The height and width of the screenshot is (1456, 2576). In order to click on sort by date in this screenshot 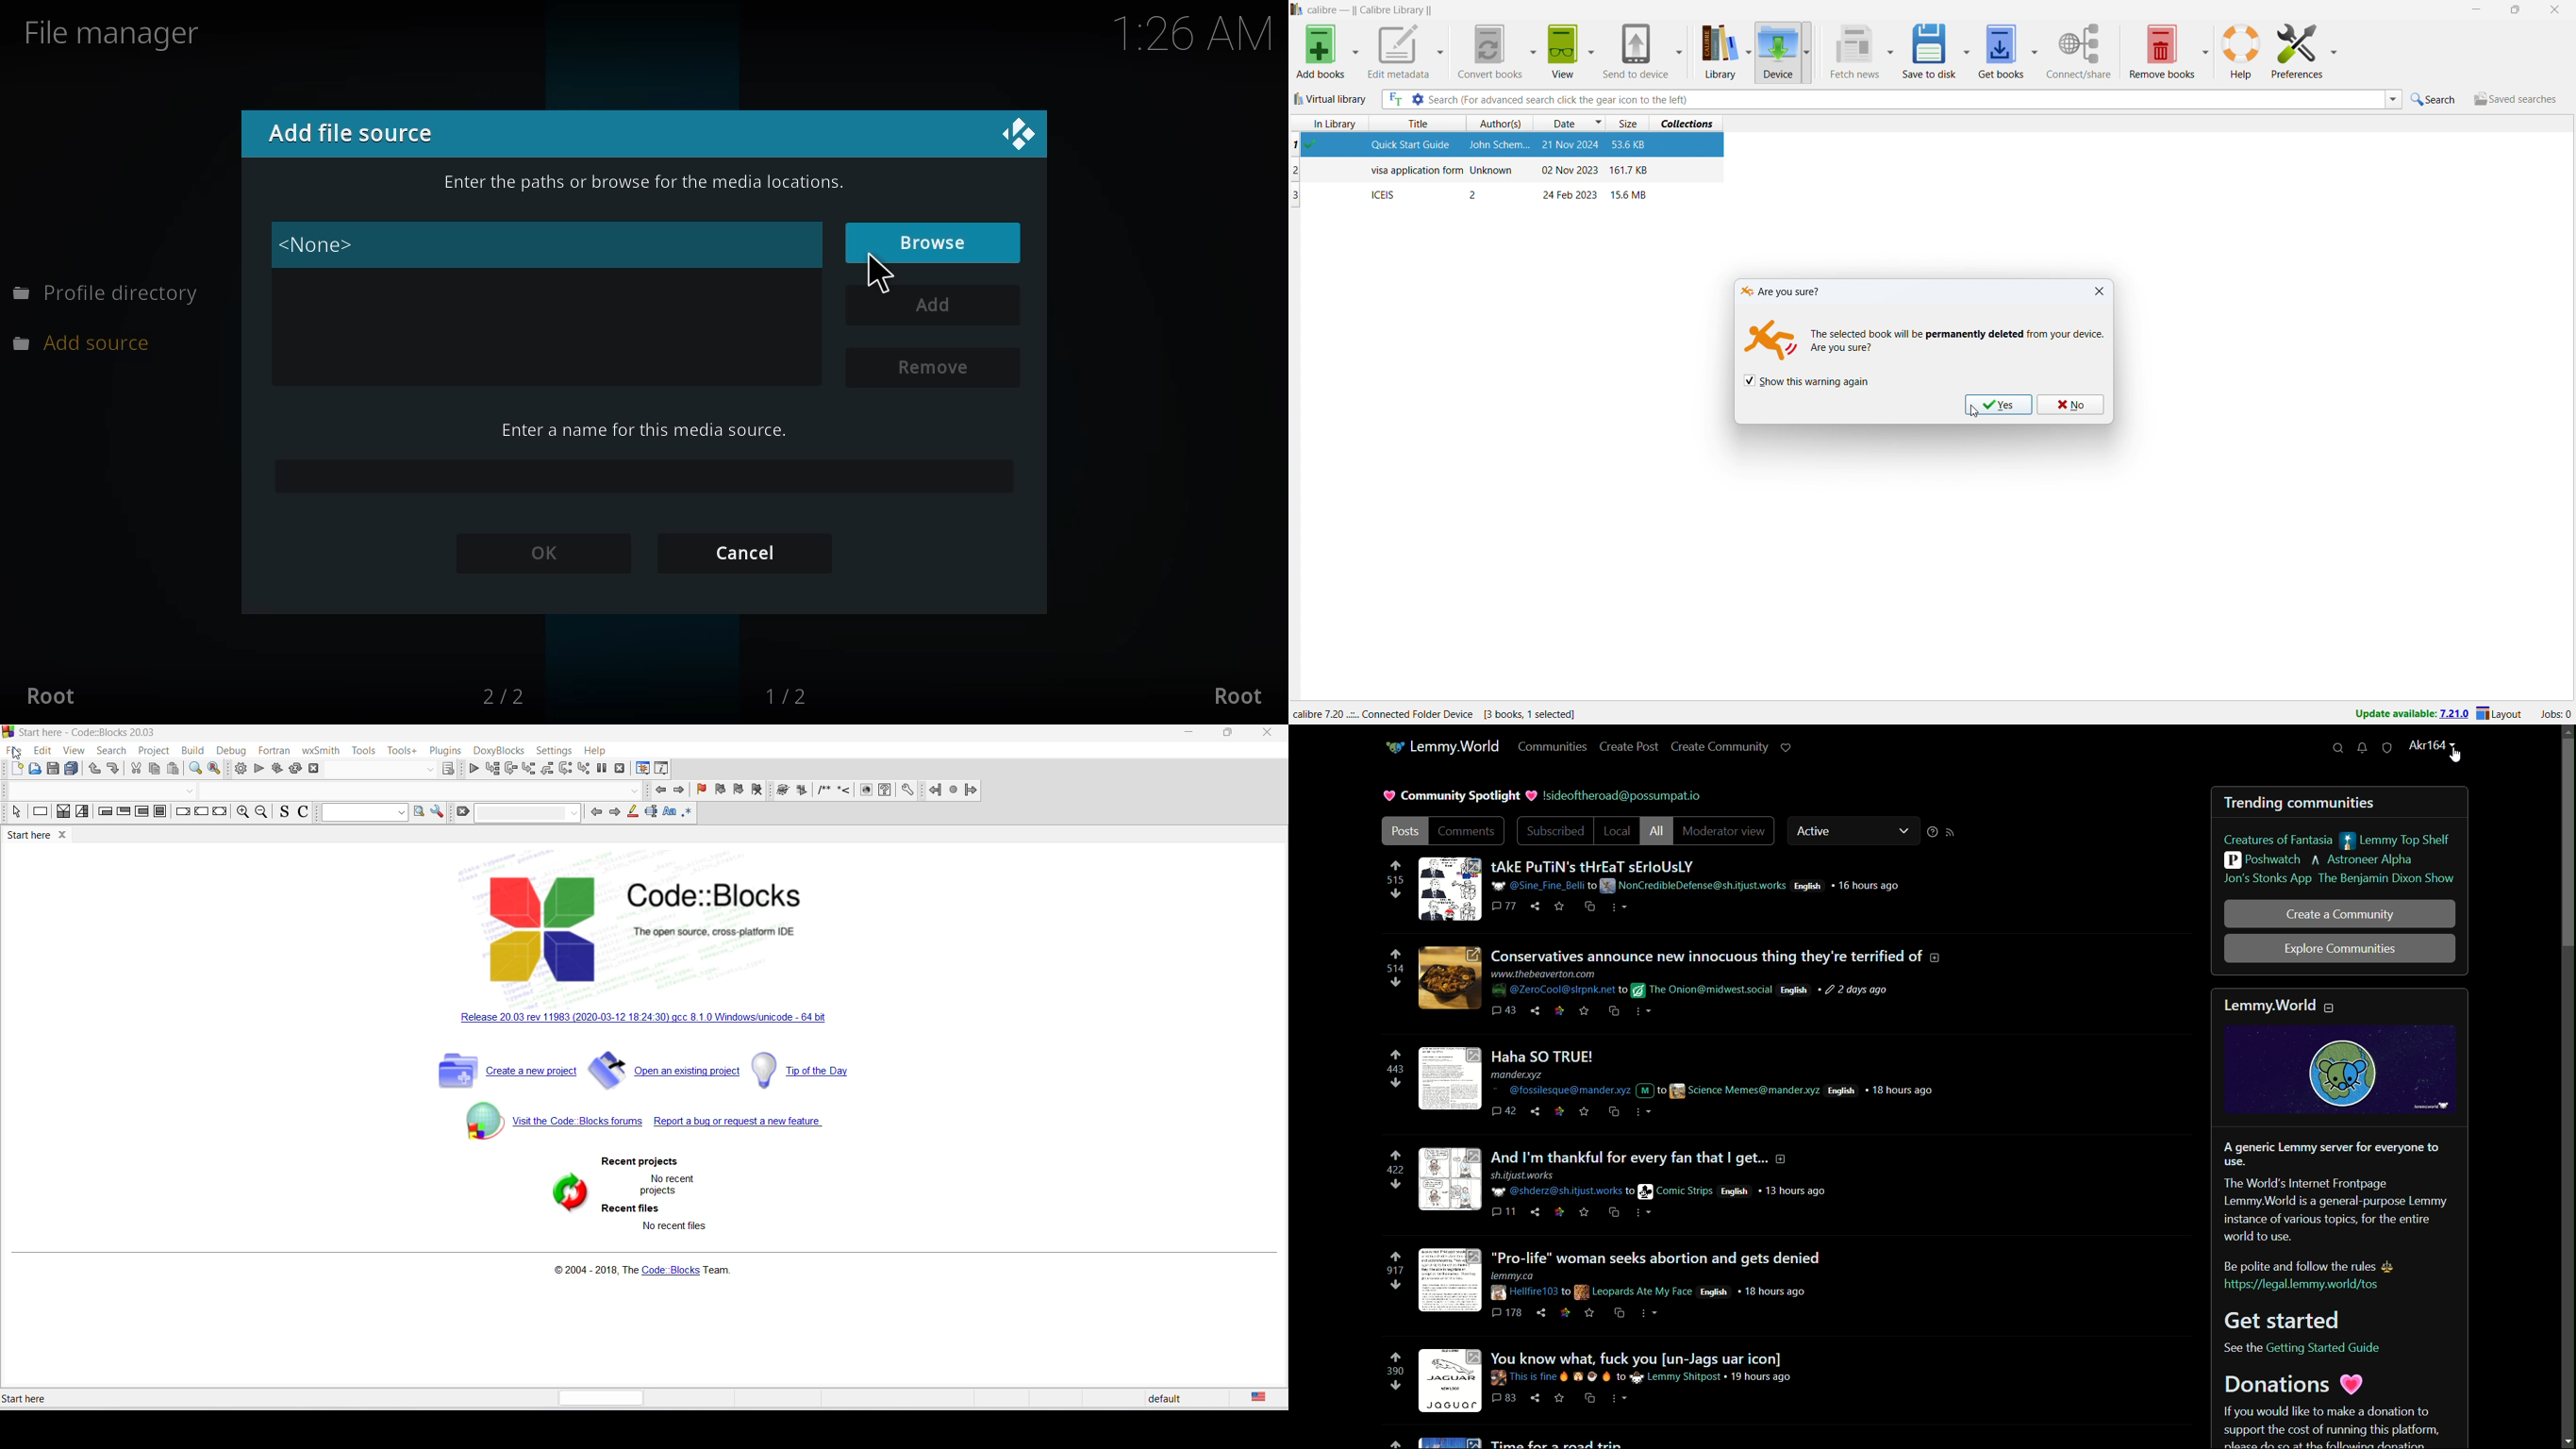, I will do `click(1570, 123)`.